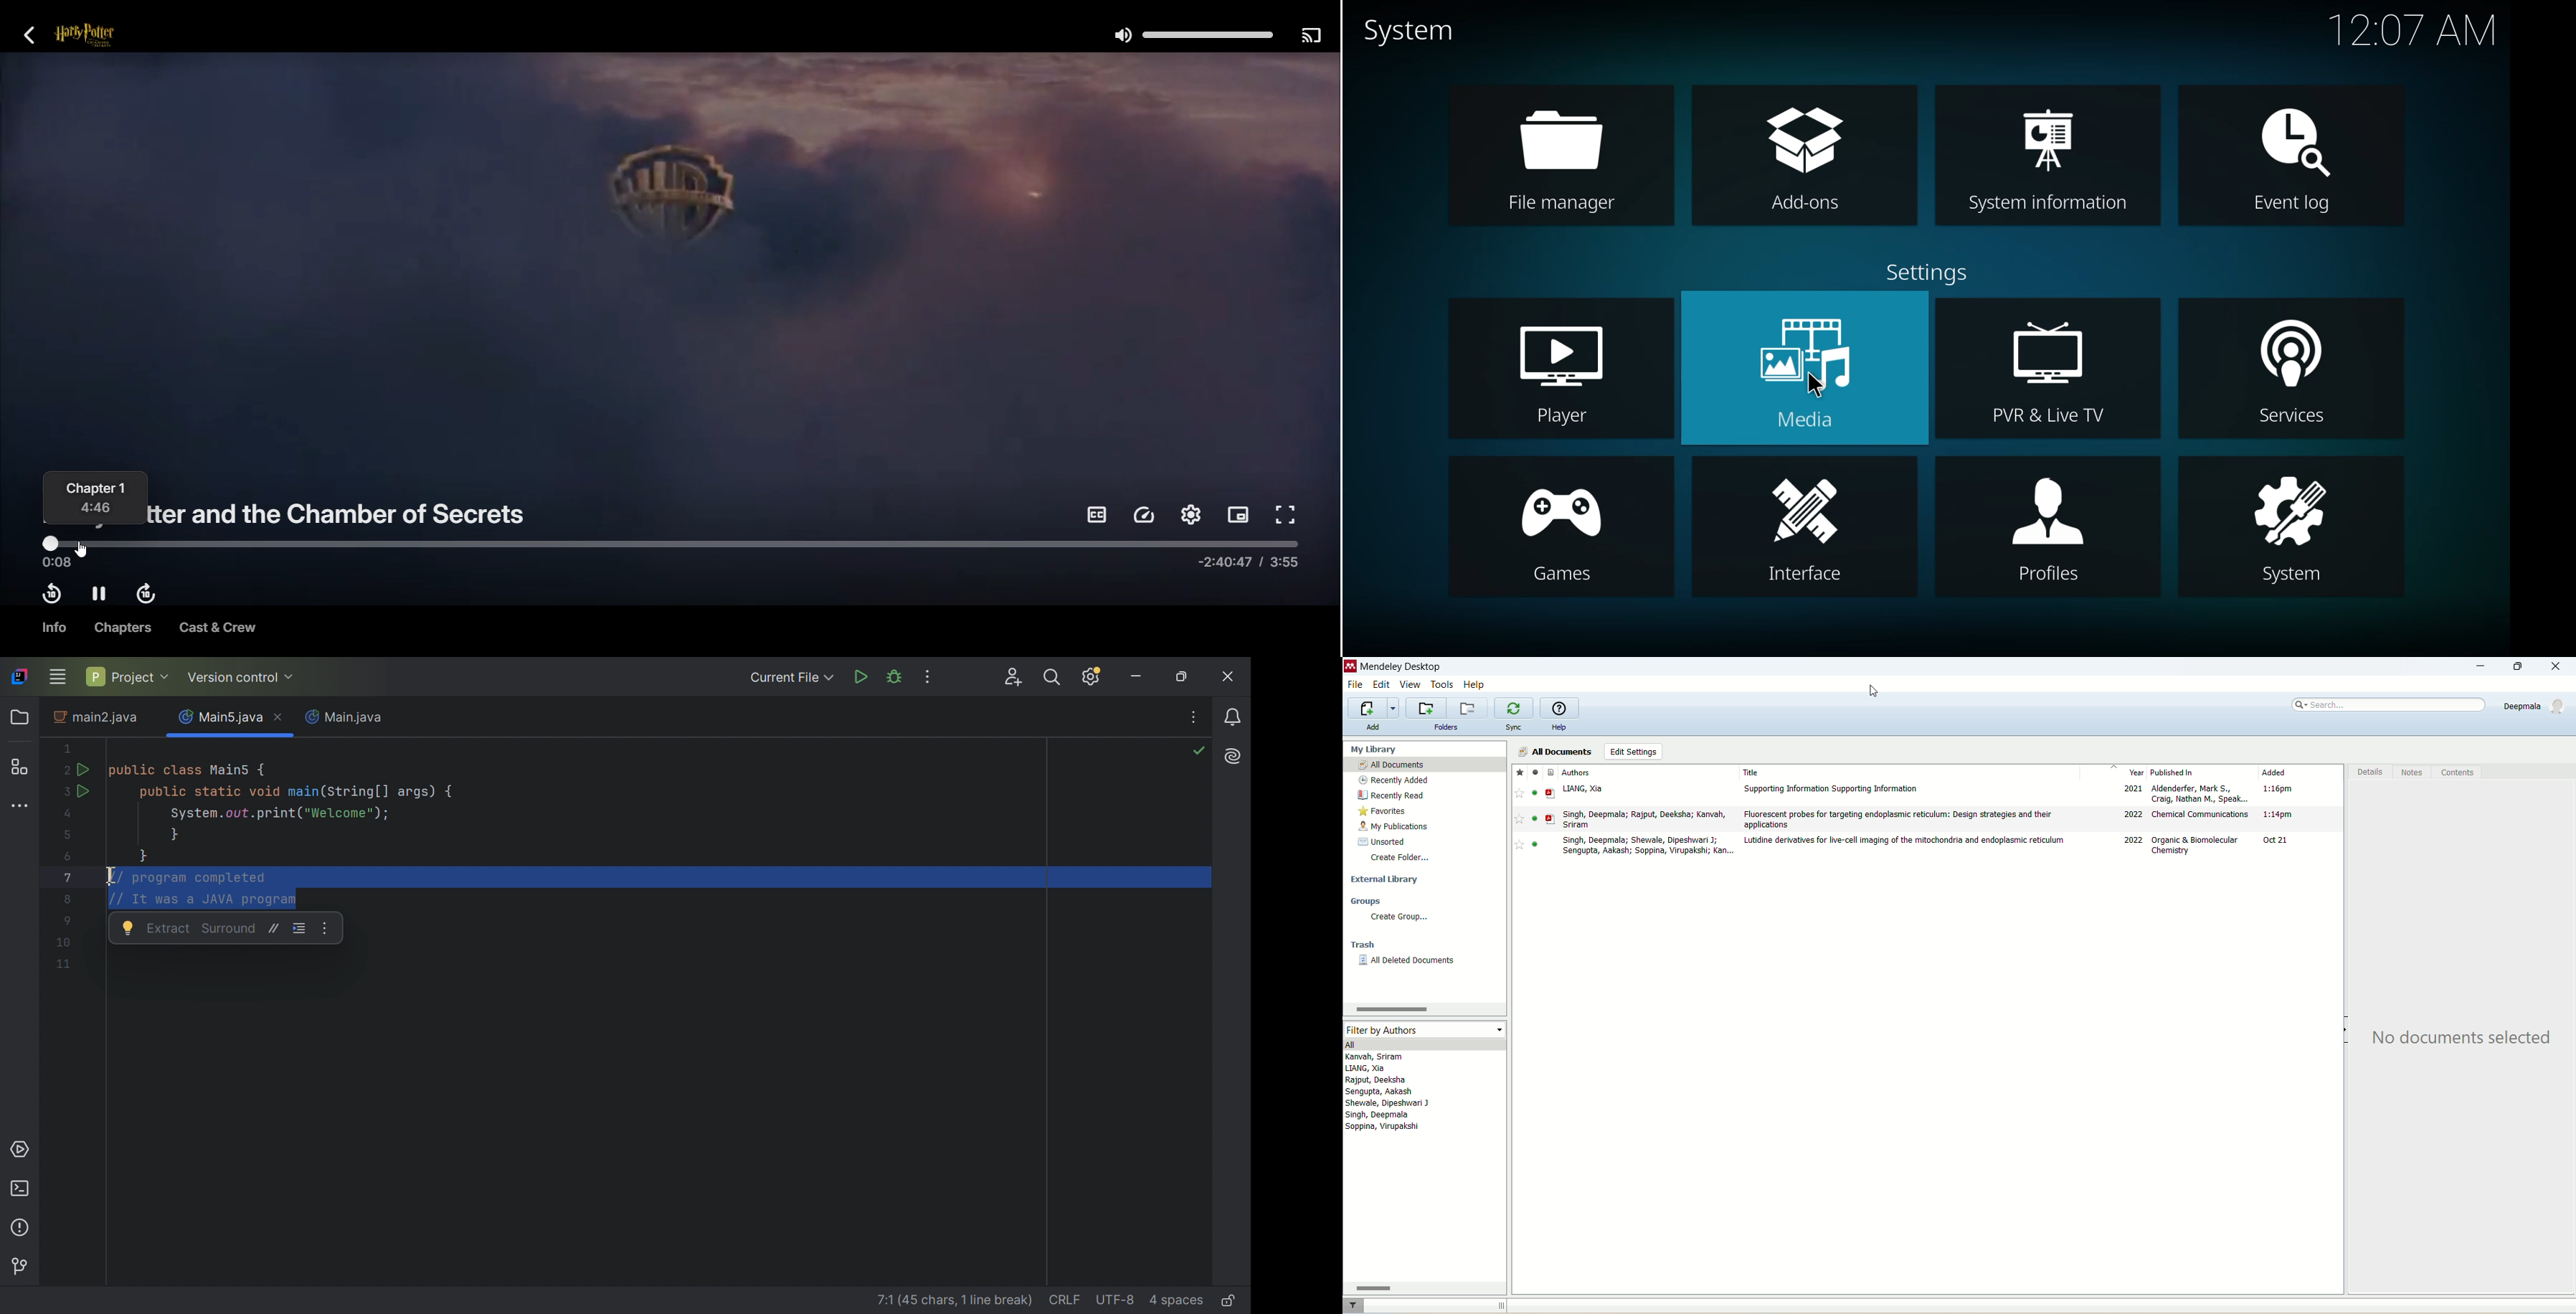 This screenshot has width=2576, height=1316. I want to click on LIANG, Xia, so click(1589, 788).